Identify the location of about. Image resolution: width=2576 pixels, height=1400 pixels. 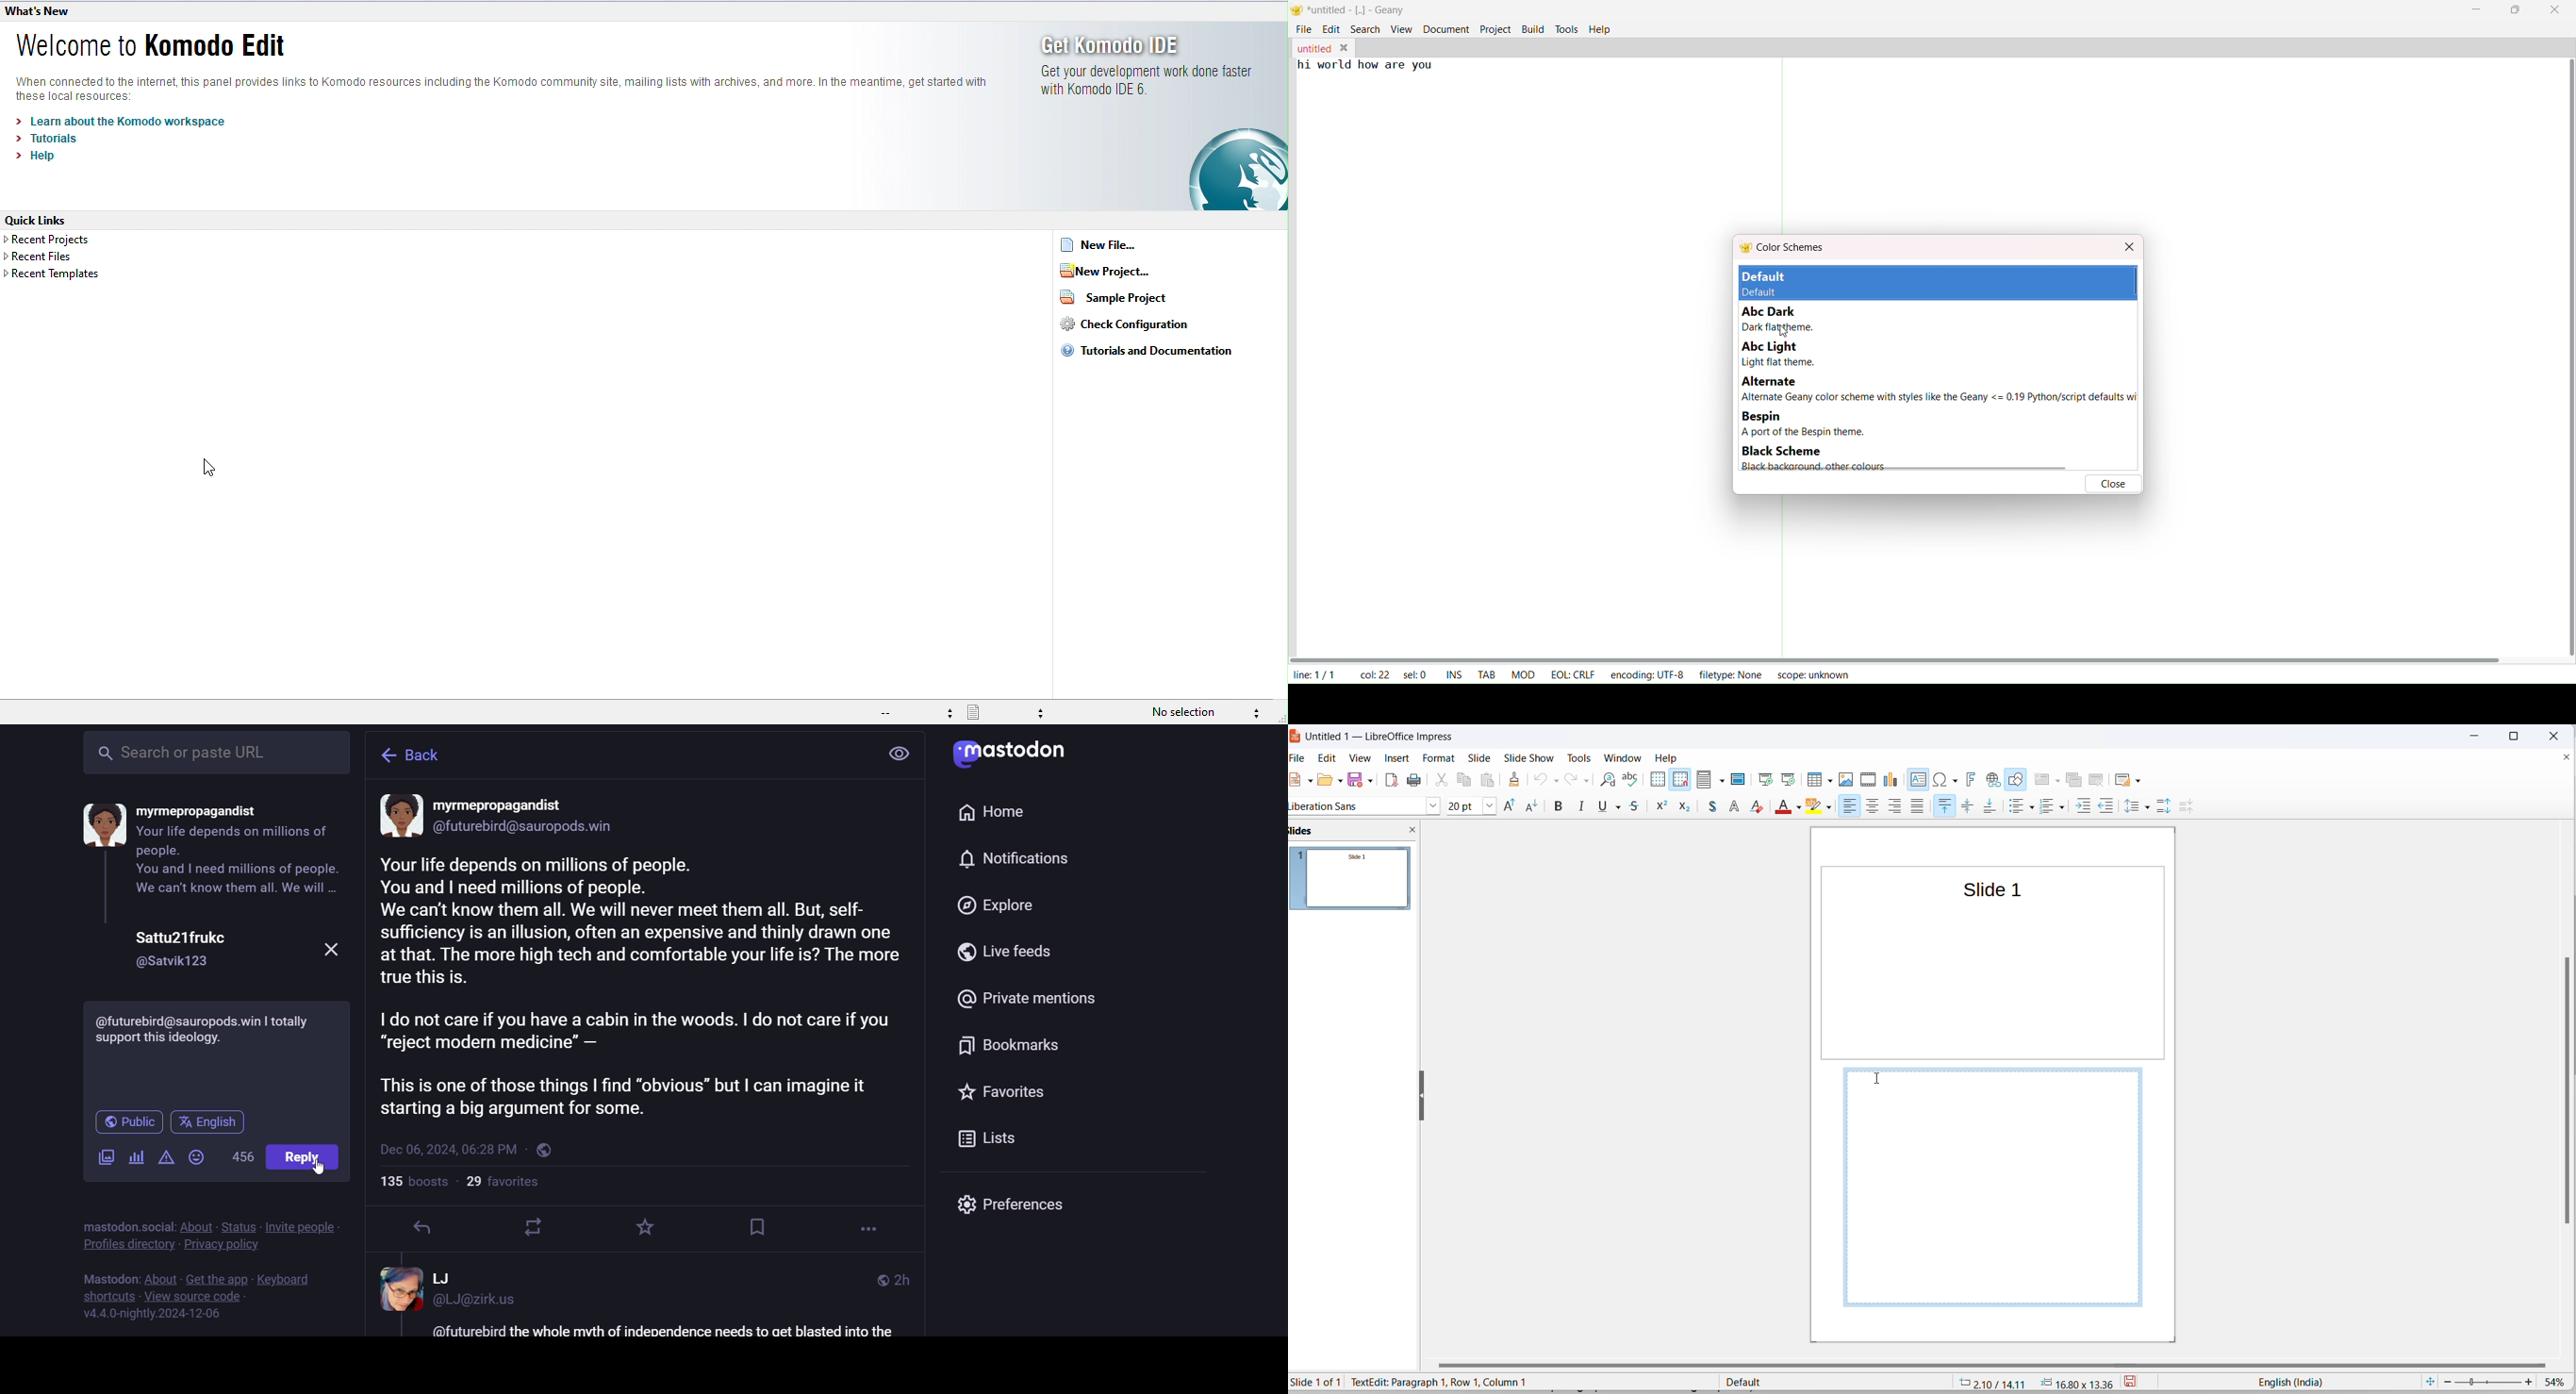
(162, 1281).